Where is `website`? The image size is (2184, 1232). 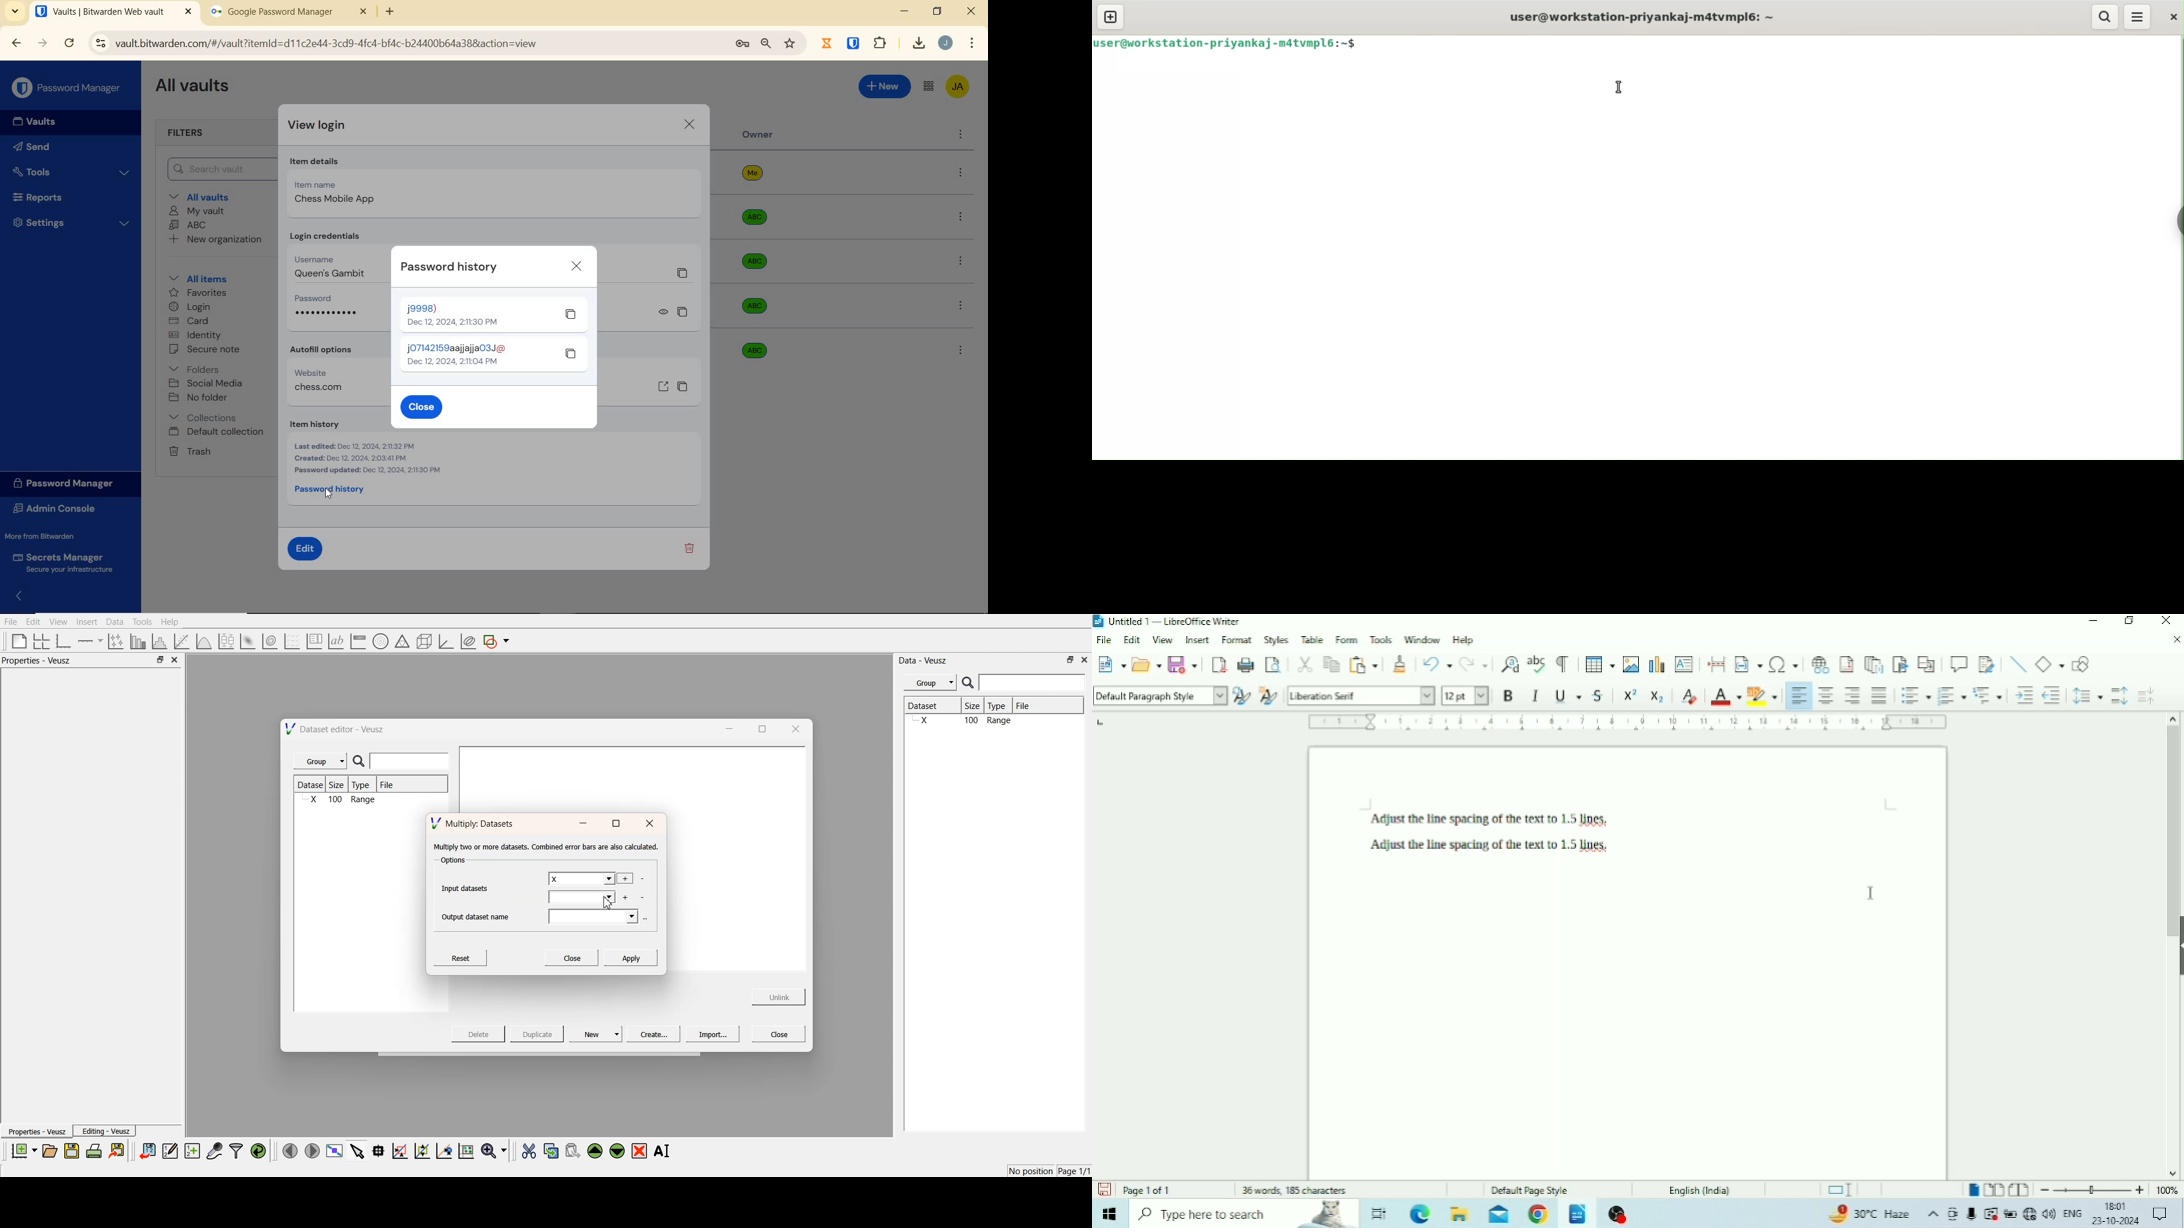
website is located at coordinates (323, 373).